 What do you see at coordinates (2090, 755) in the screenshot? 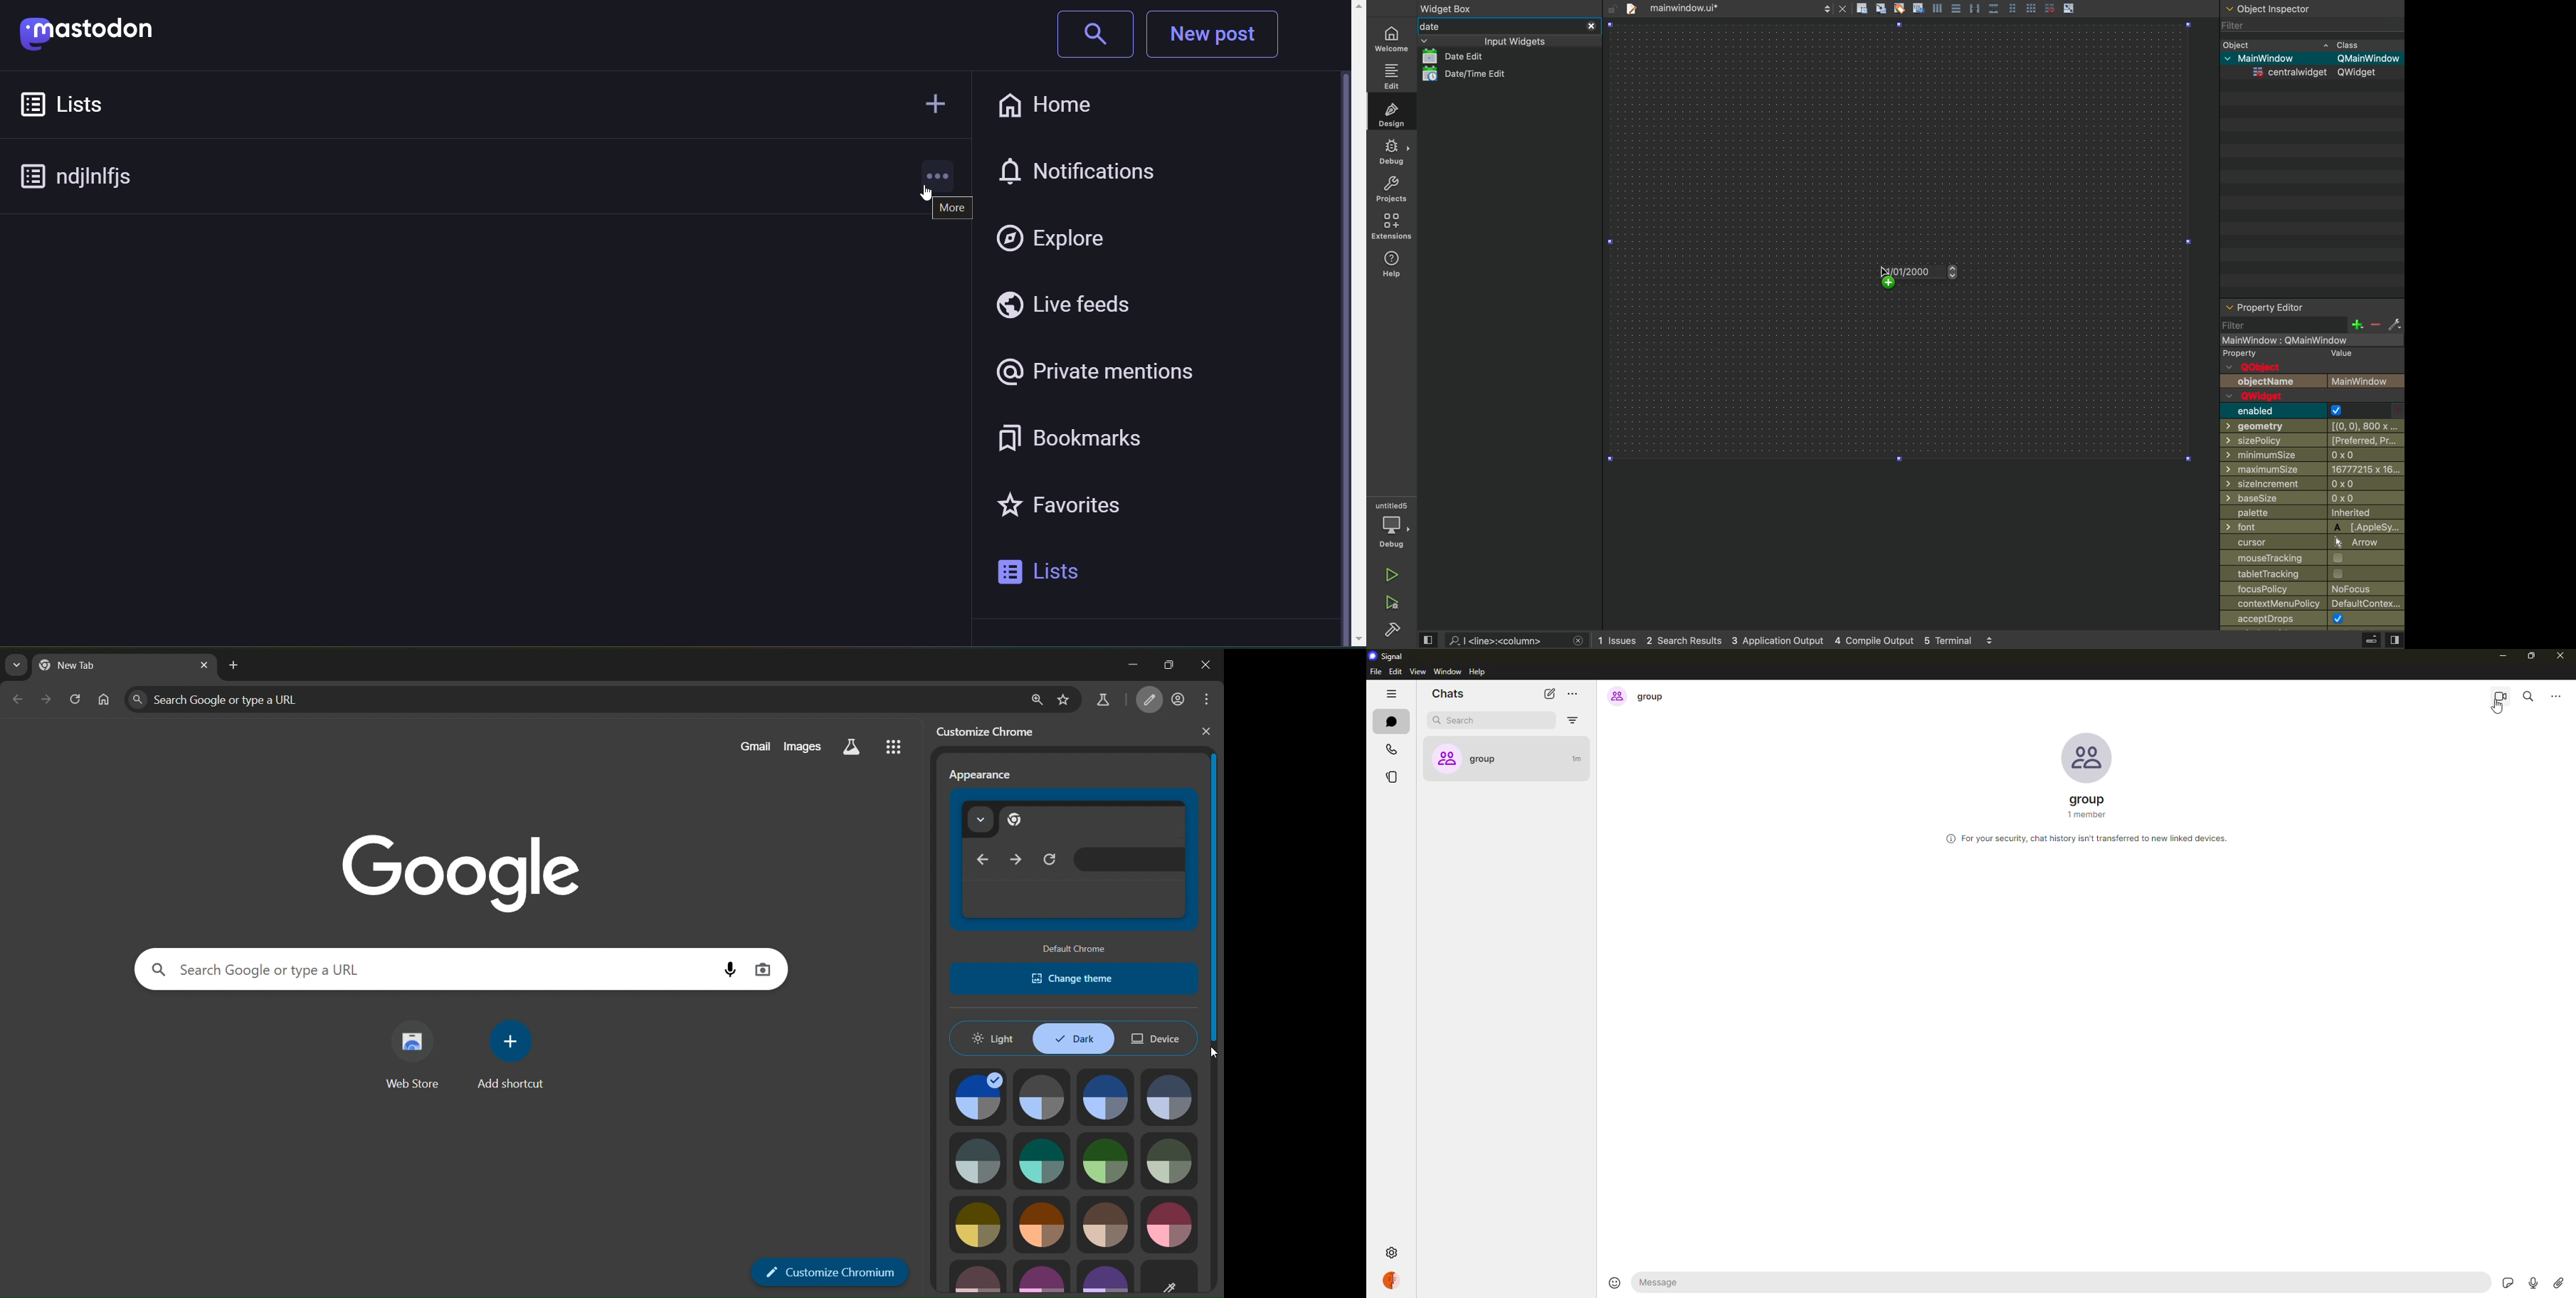
I see `profile pic` at bounding box center [2090, 755].